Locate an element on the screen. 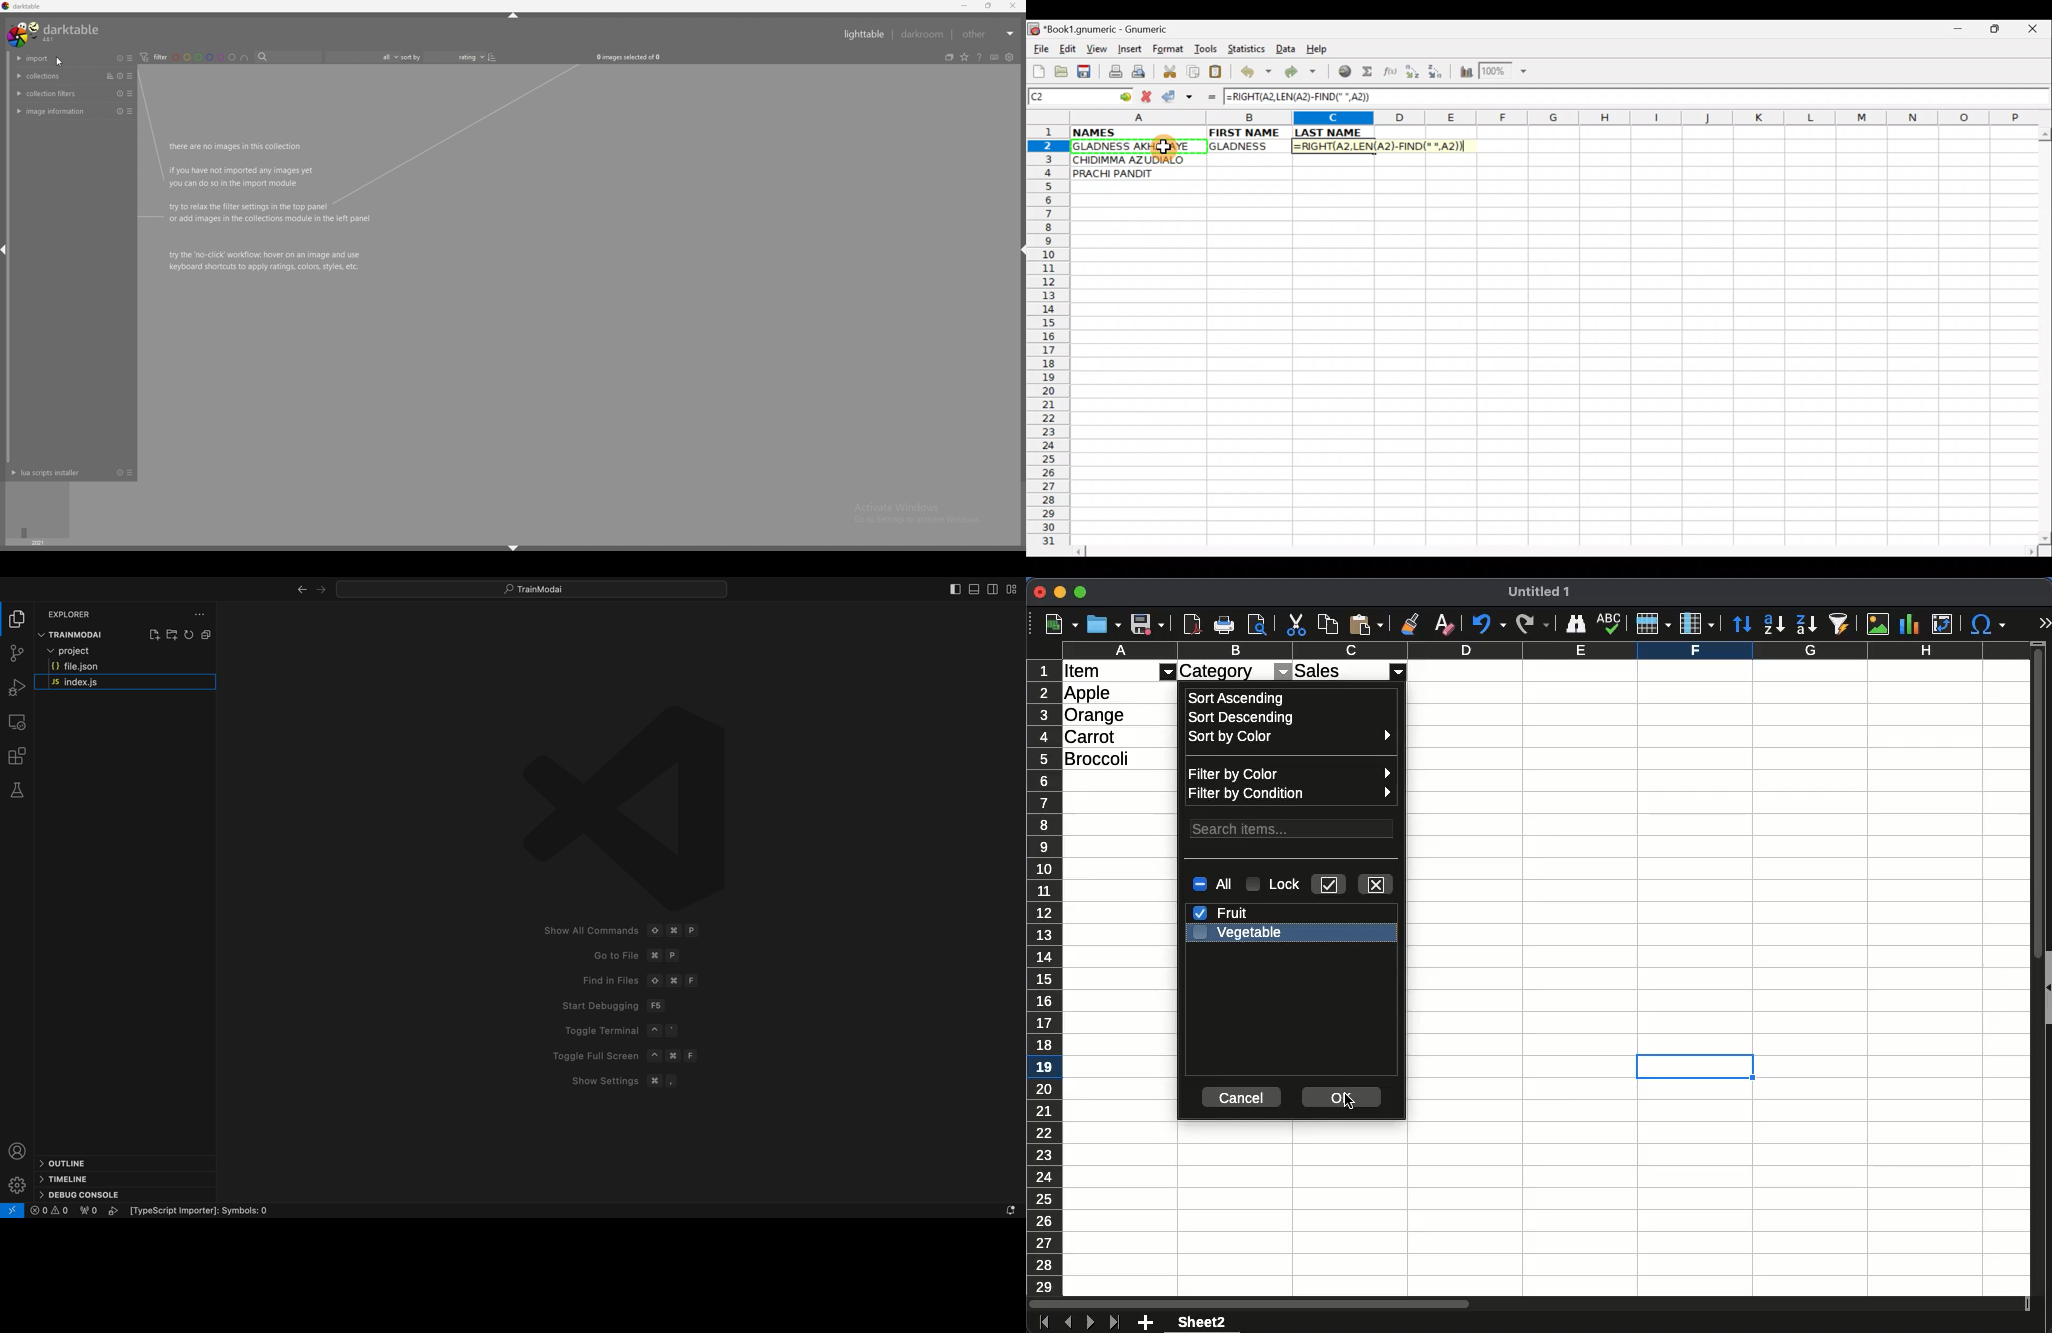 This screenshot has height=1344, width=2072. Untitled 1 - name is located at coordinates (1539, 592).